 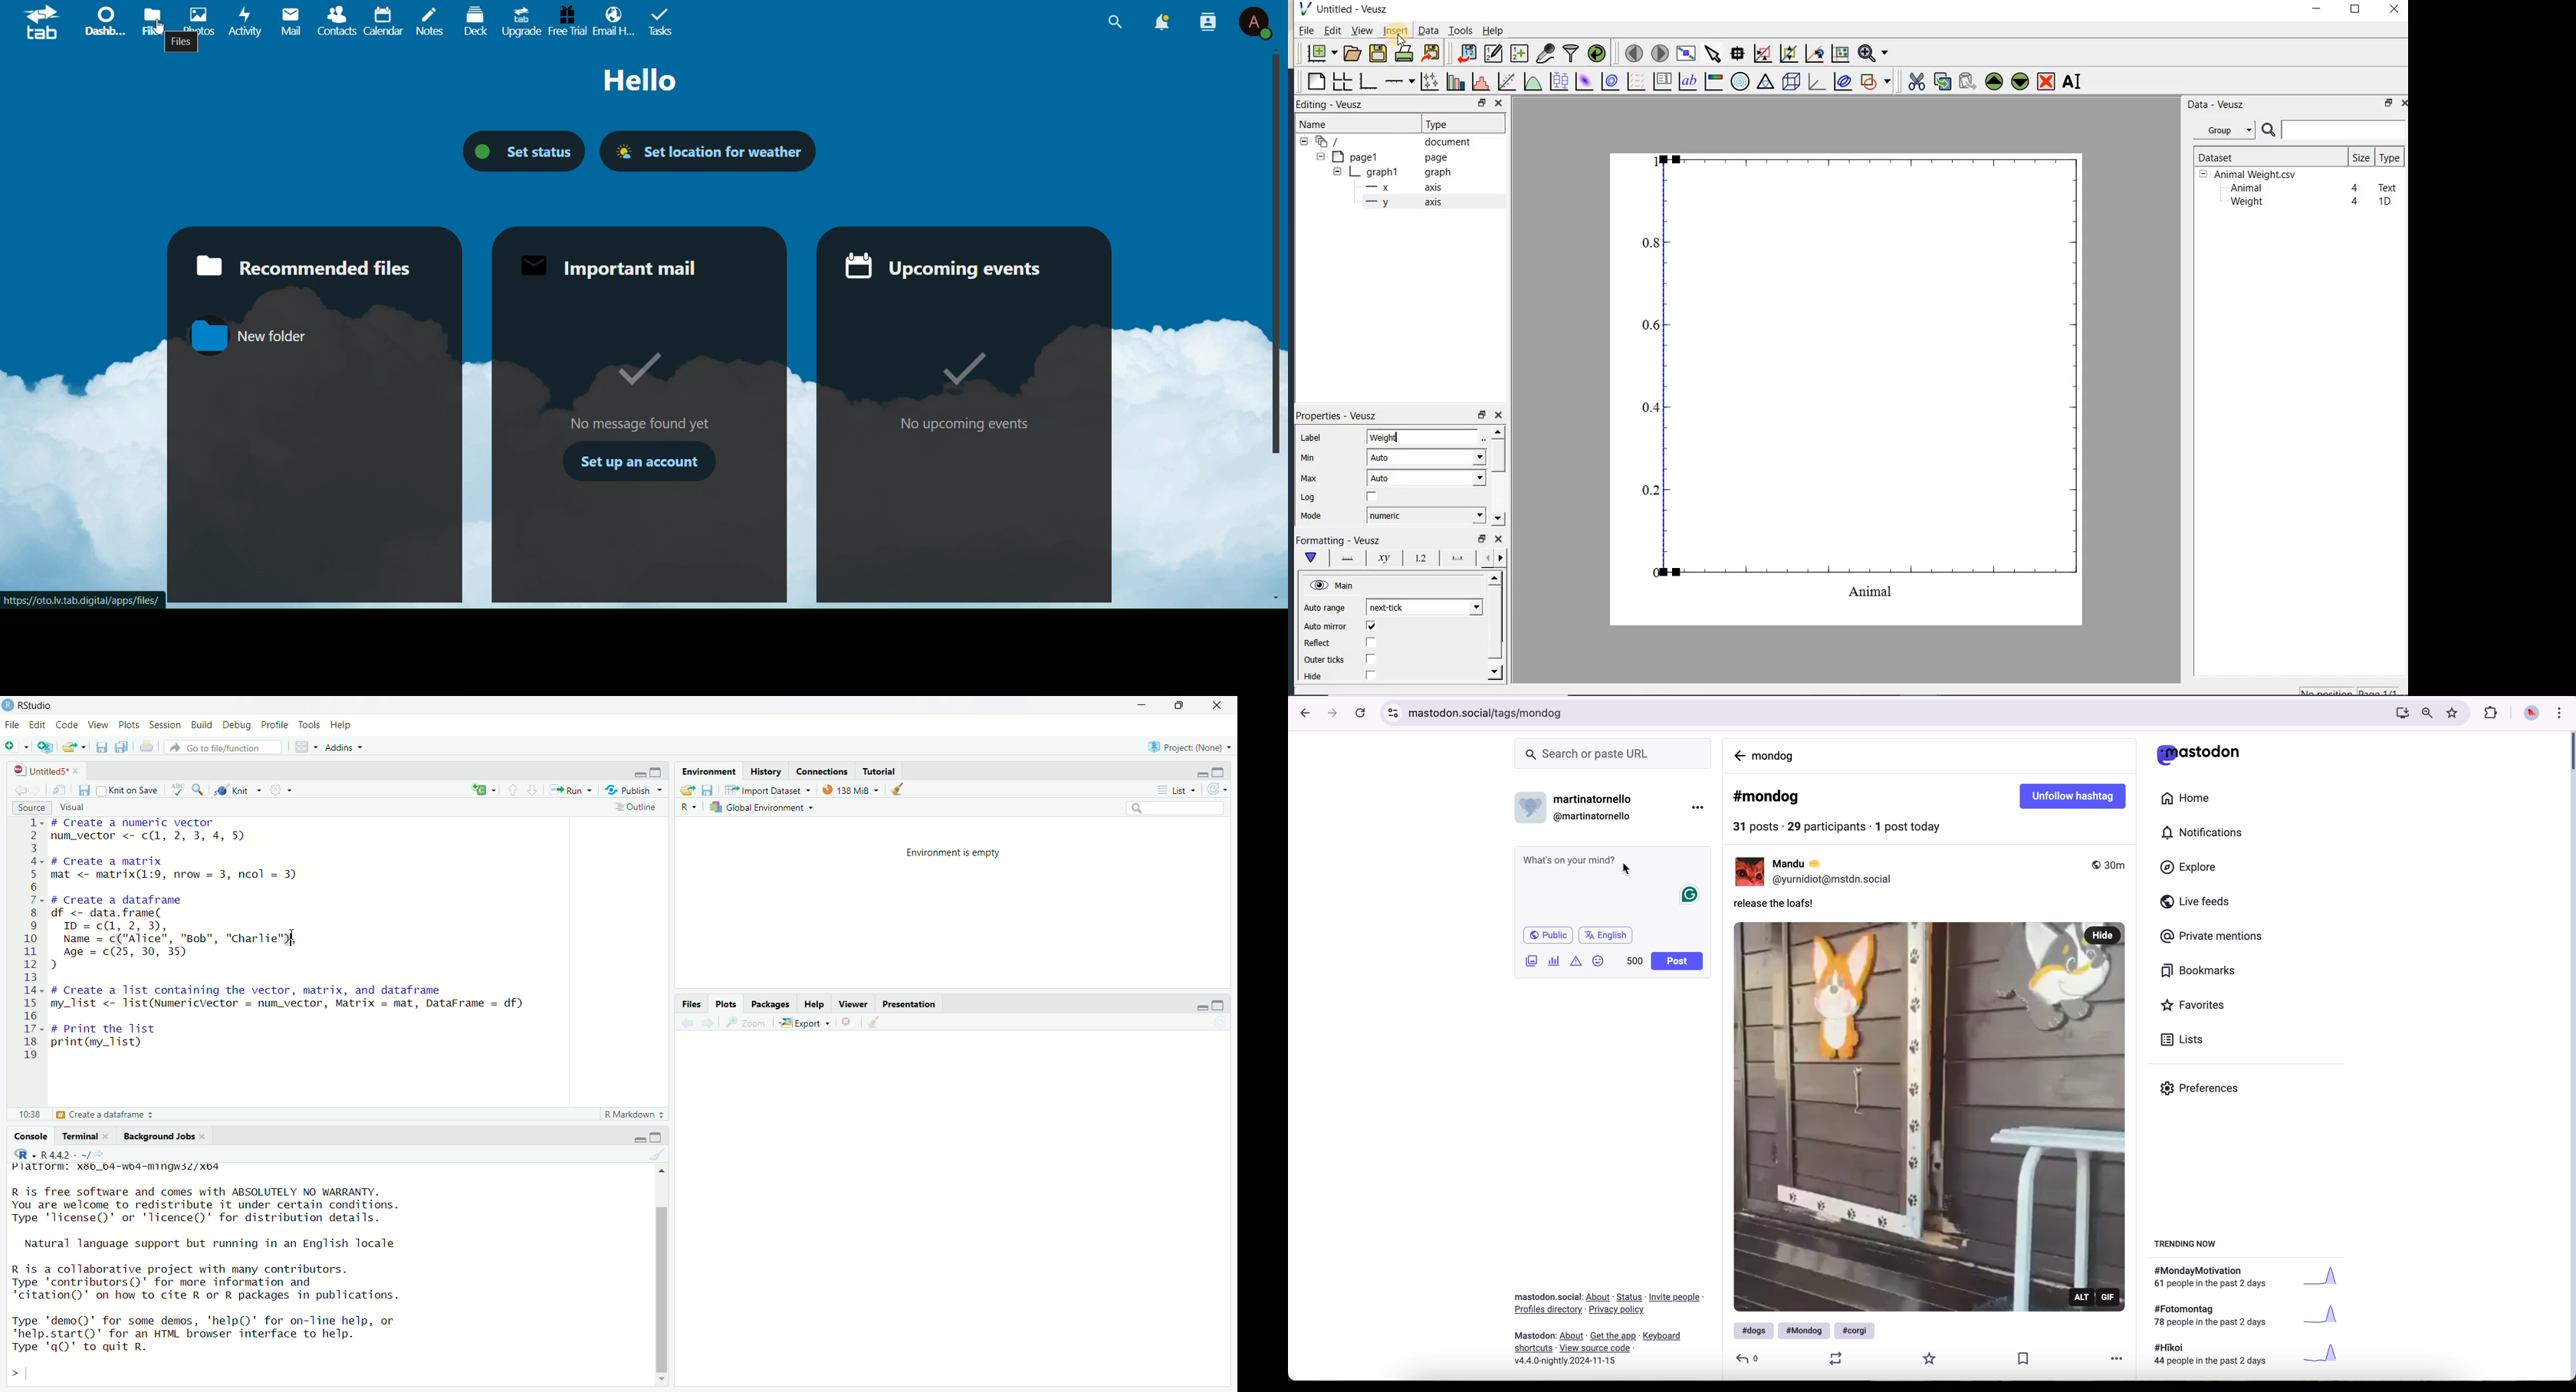 I want to click on print the document, so click(x=1404, y=53).